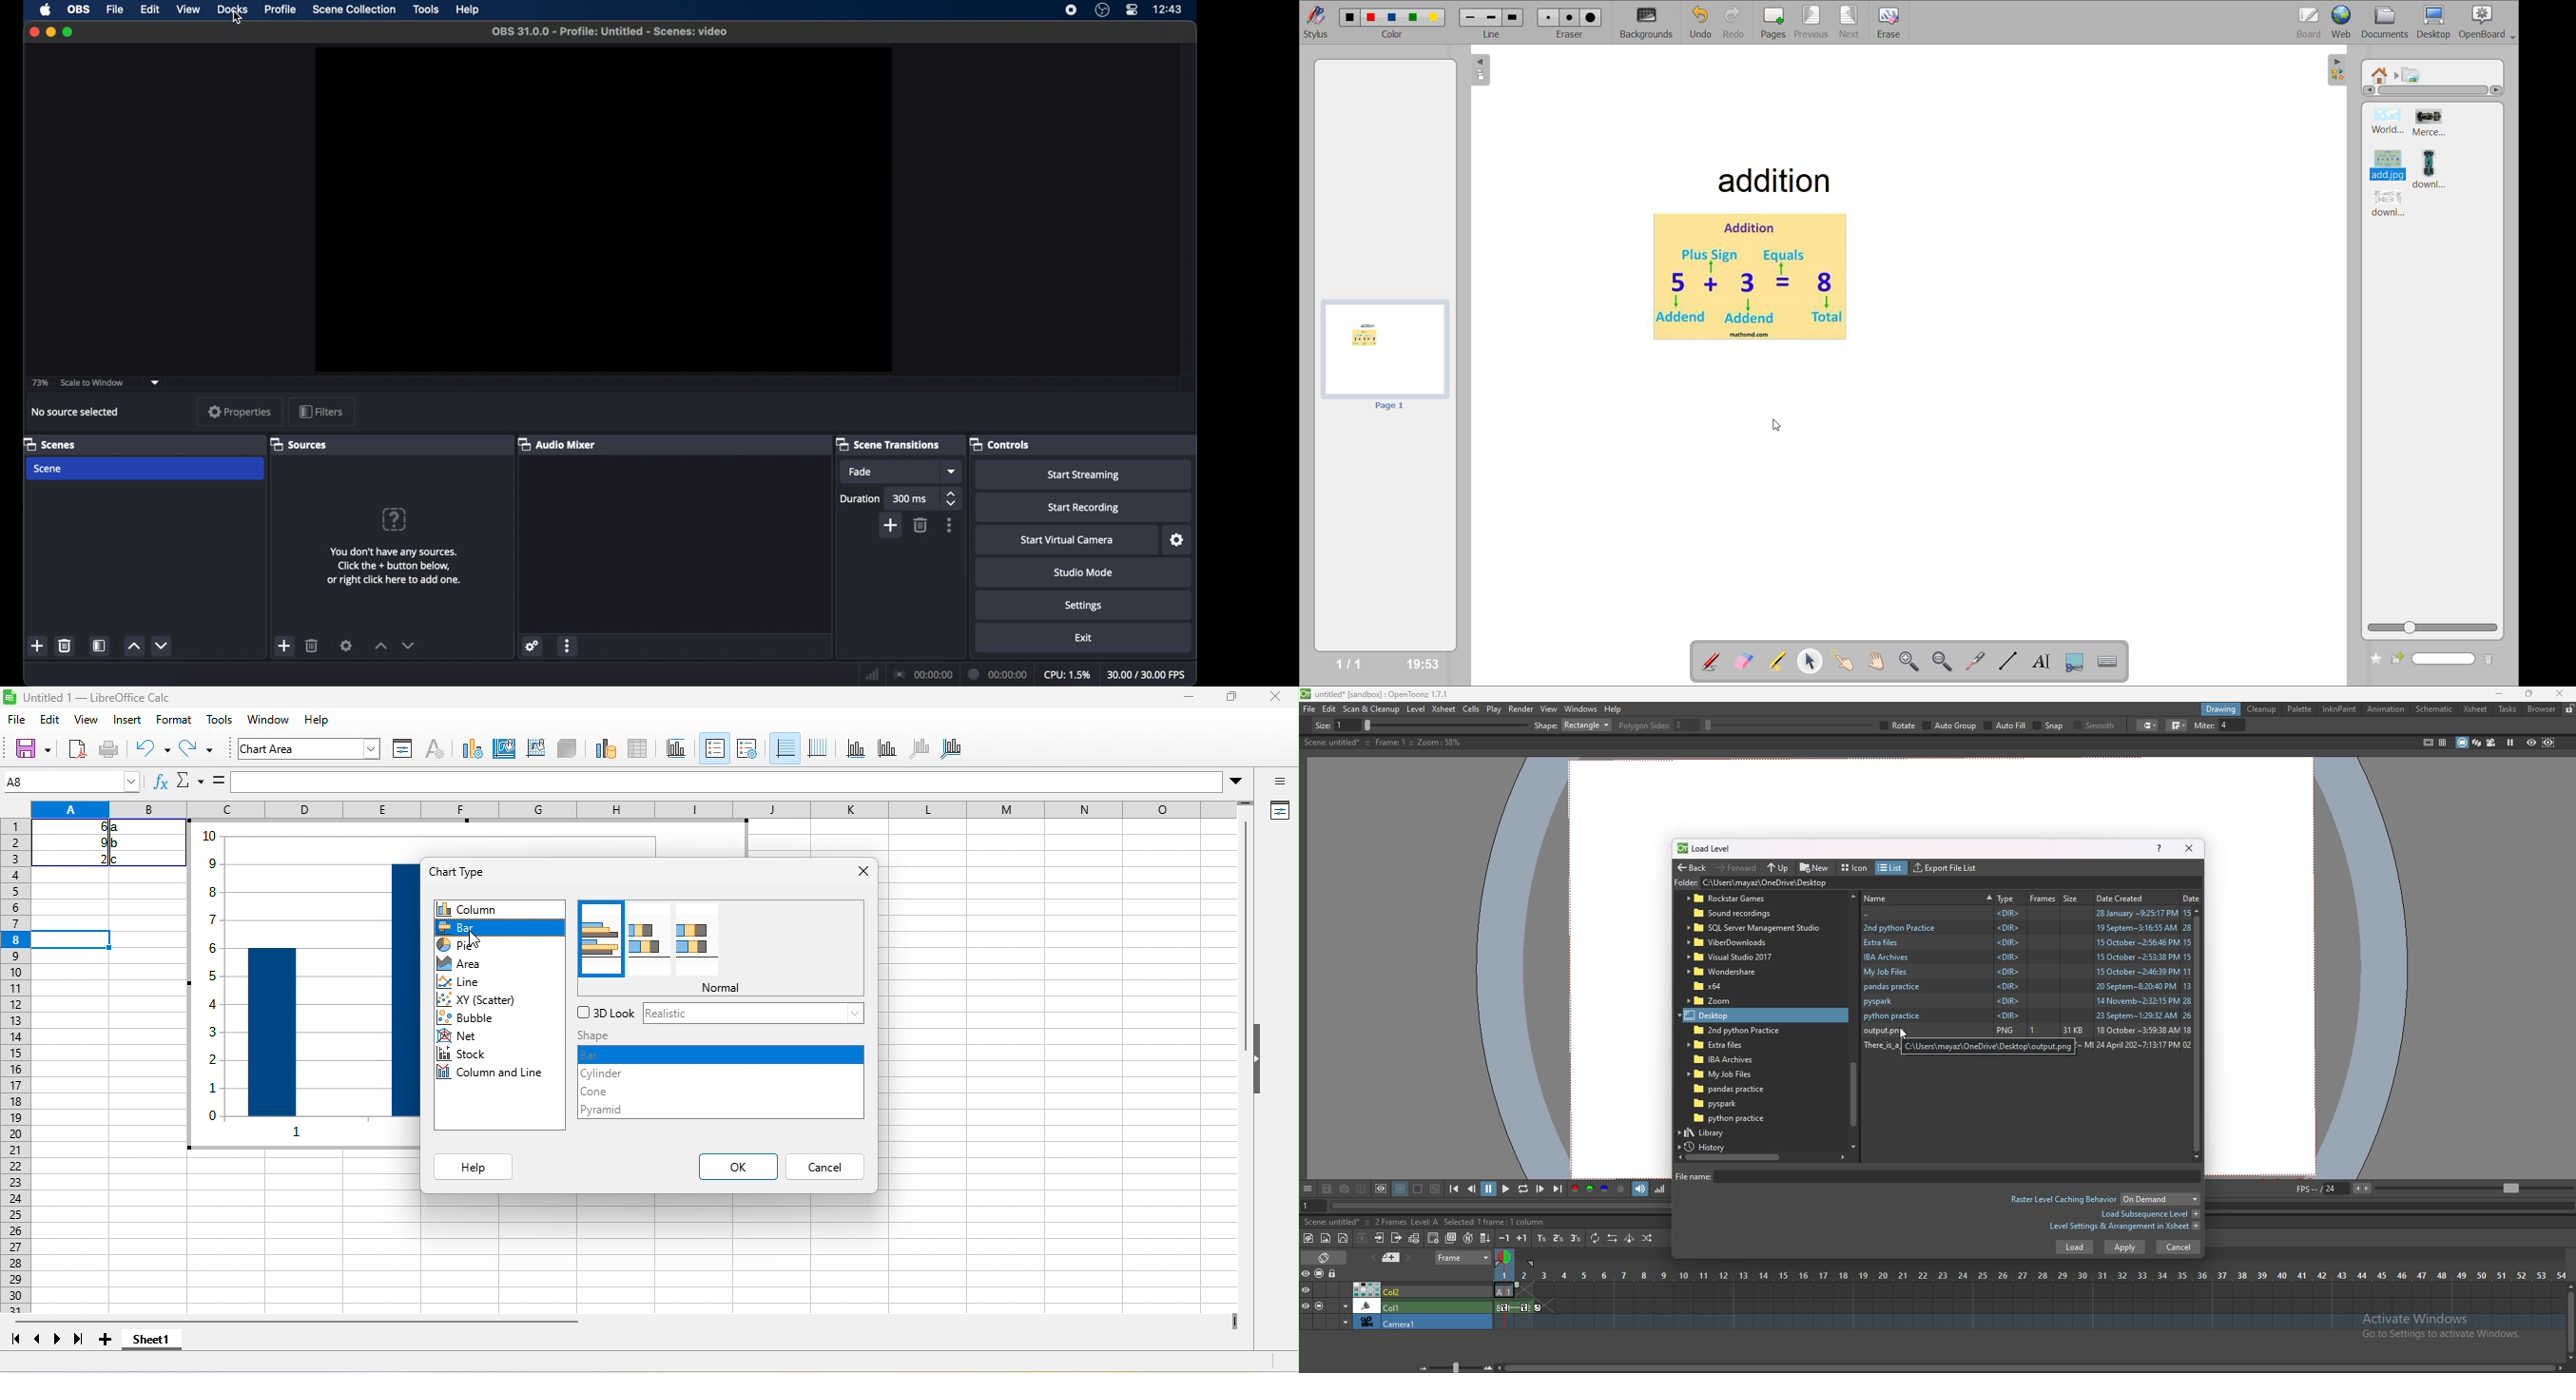 This screenshot has width=2576, height=1400. Describe the element at coordinates (116, 10) in the screenshot. I see `file` at that location.